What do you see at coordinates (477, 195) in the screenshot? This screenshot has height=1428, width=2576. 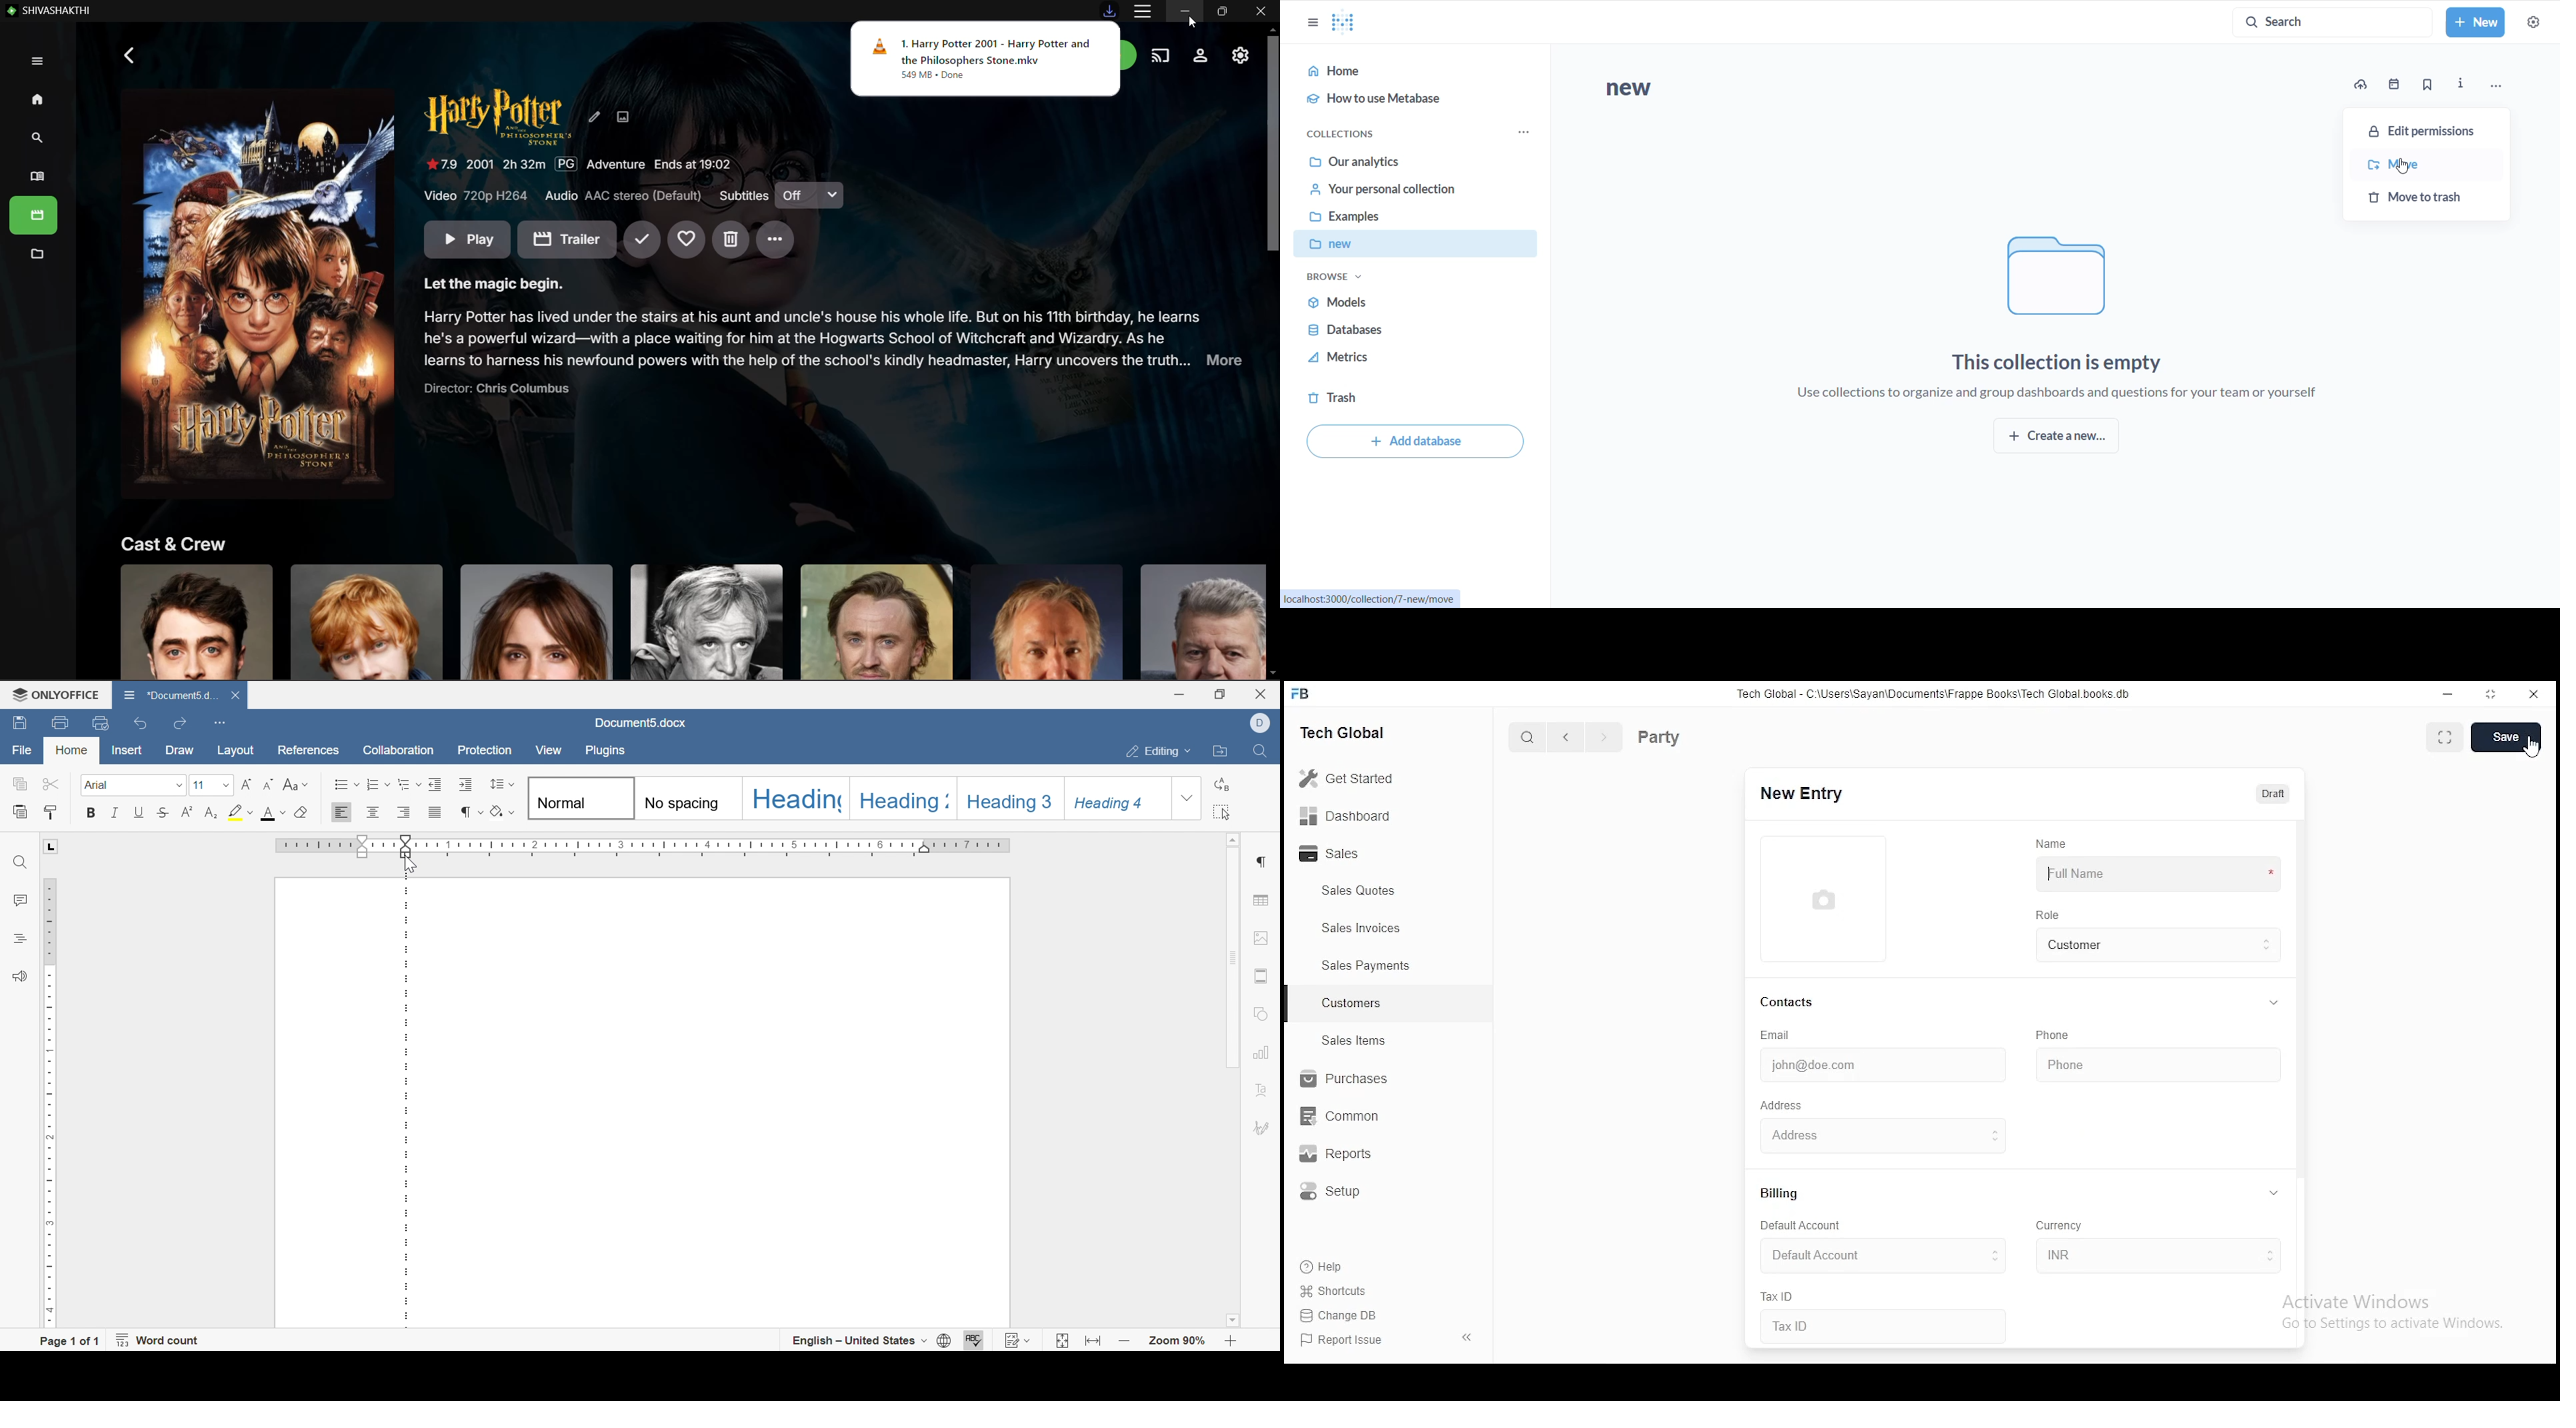 I see `Video Quality` at bounding box center [477, 195].